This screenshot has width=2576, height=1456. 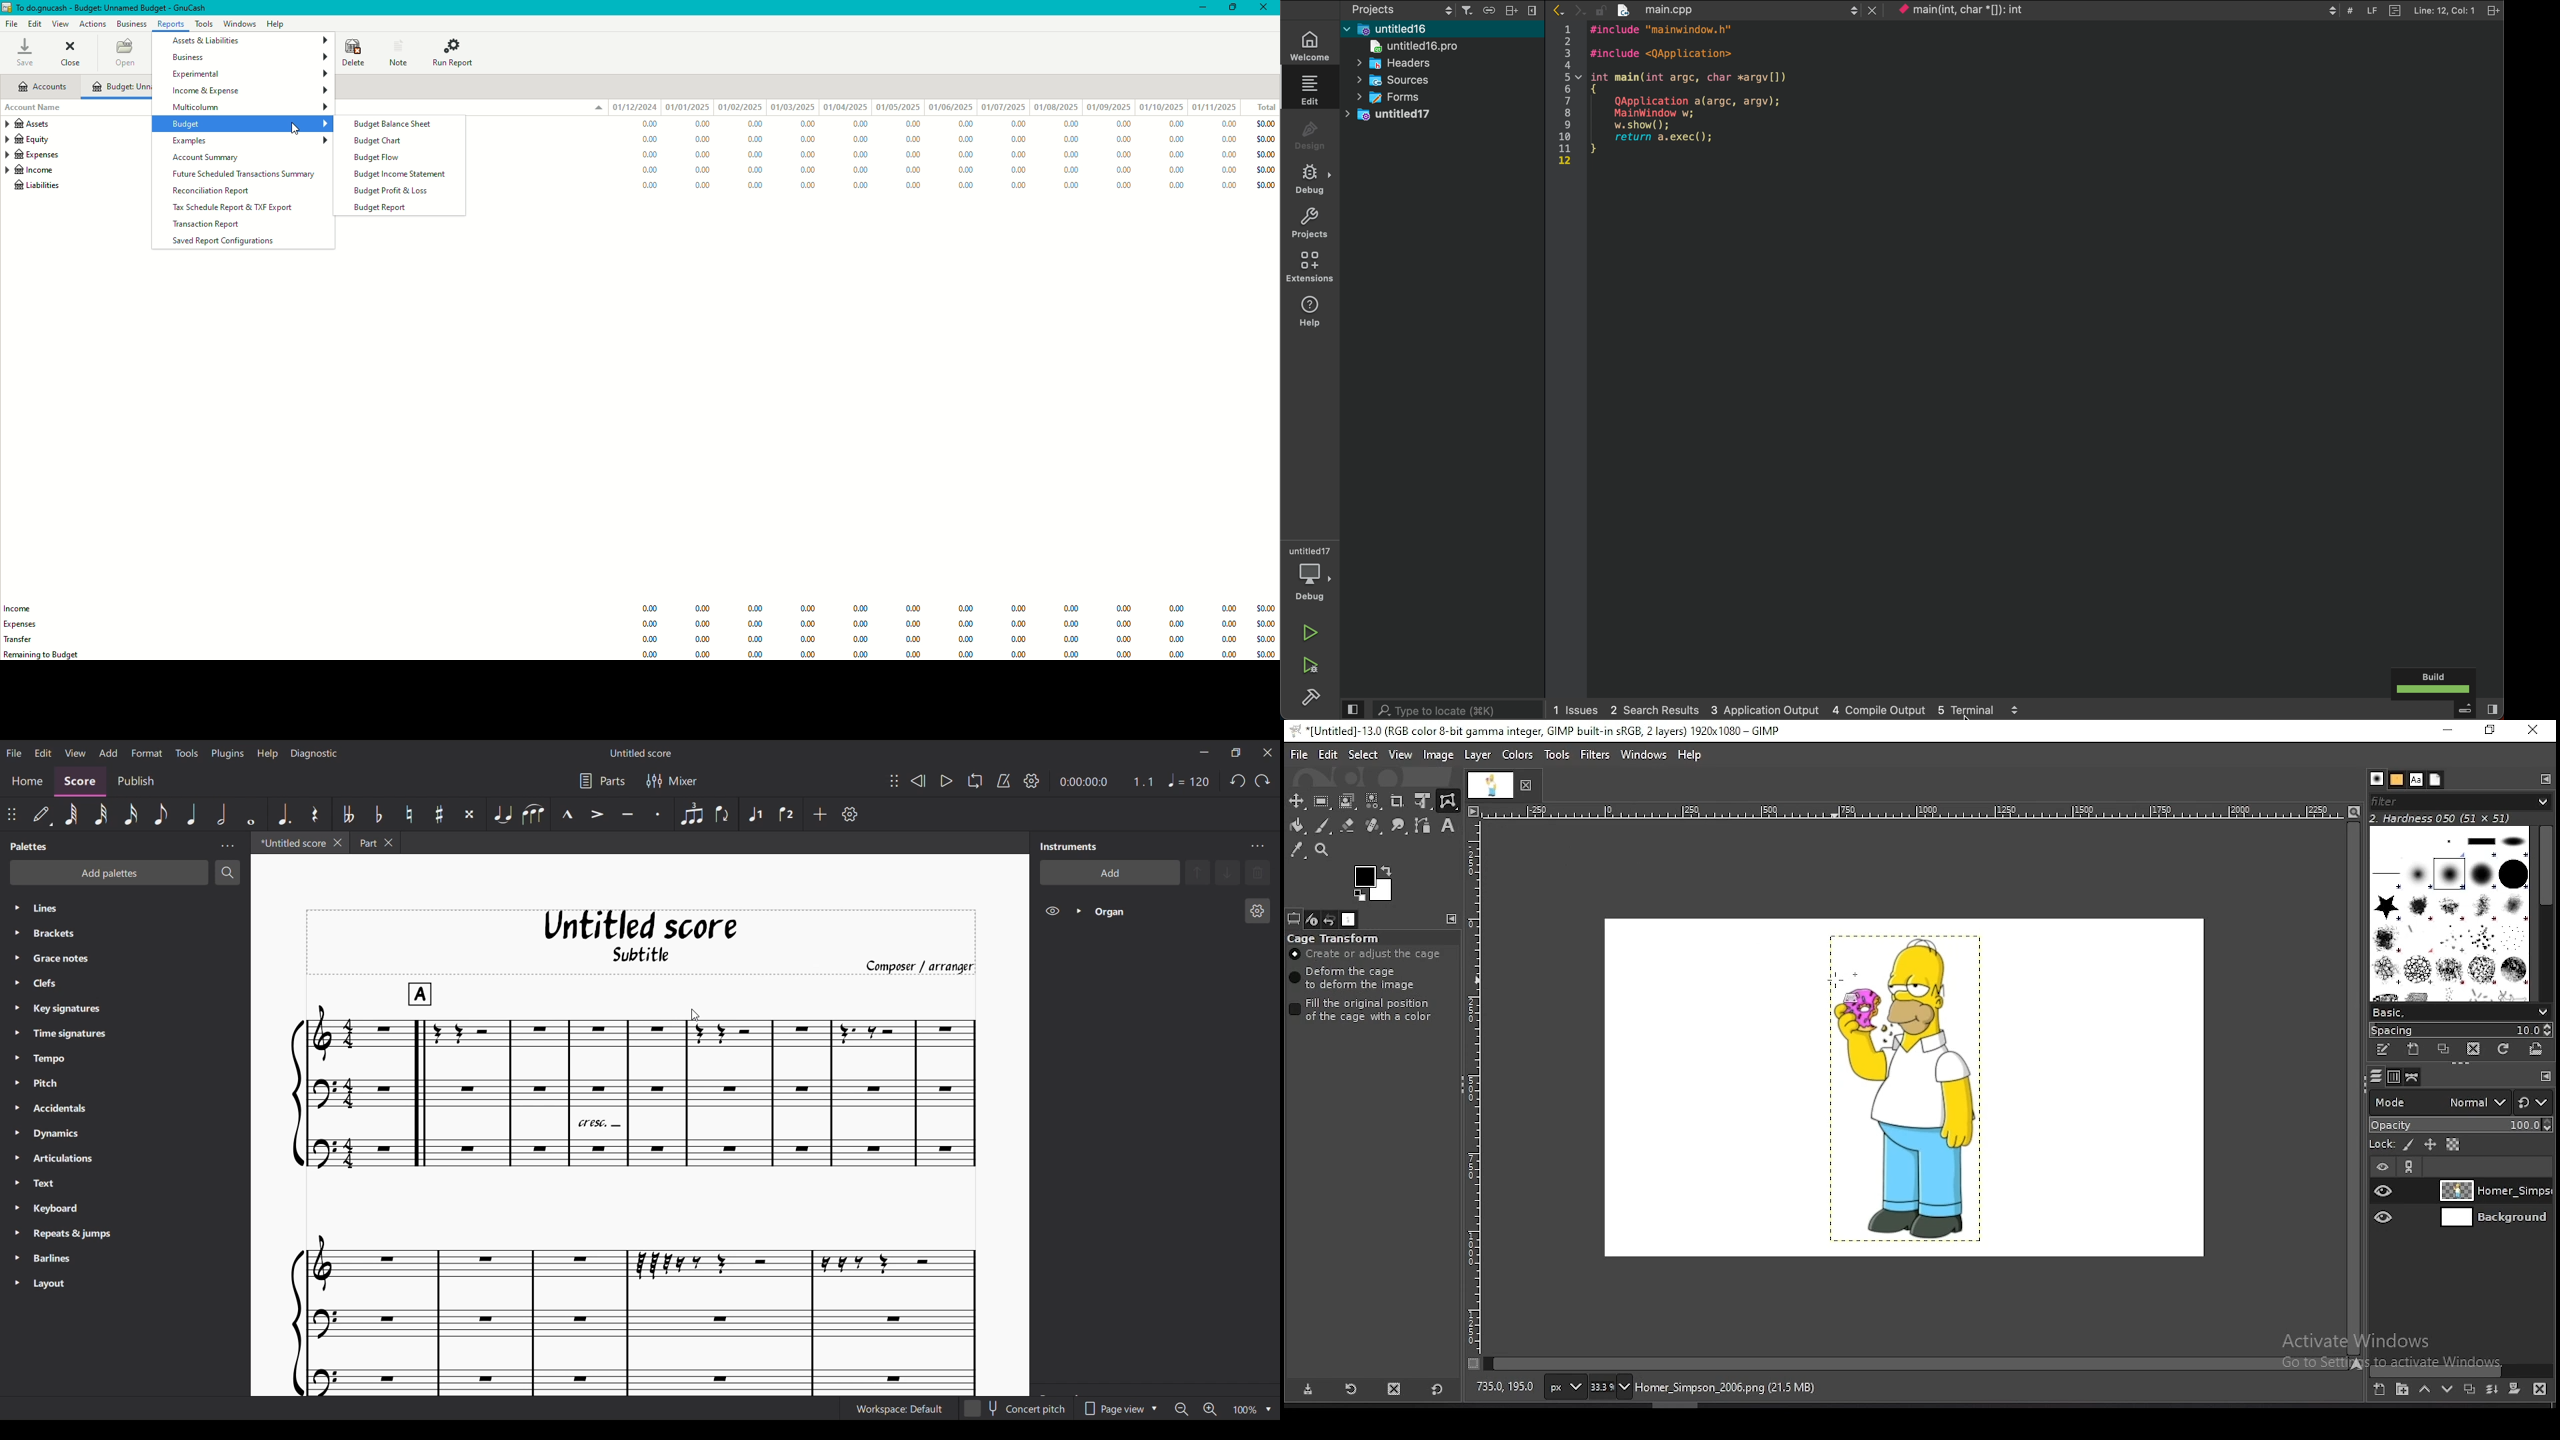 I want to click on Up/down, so click(x=2332, y=10).